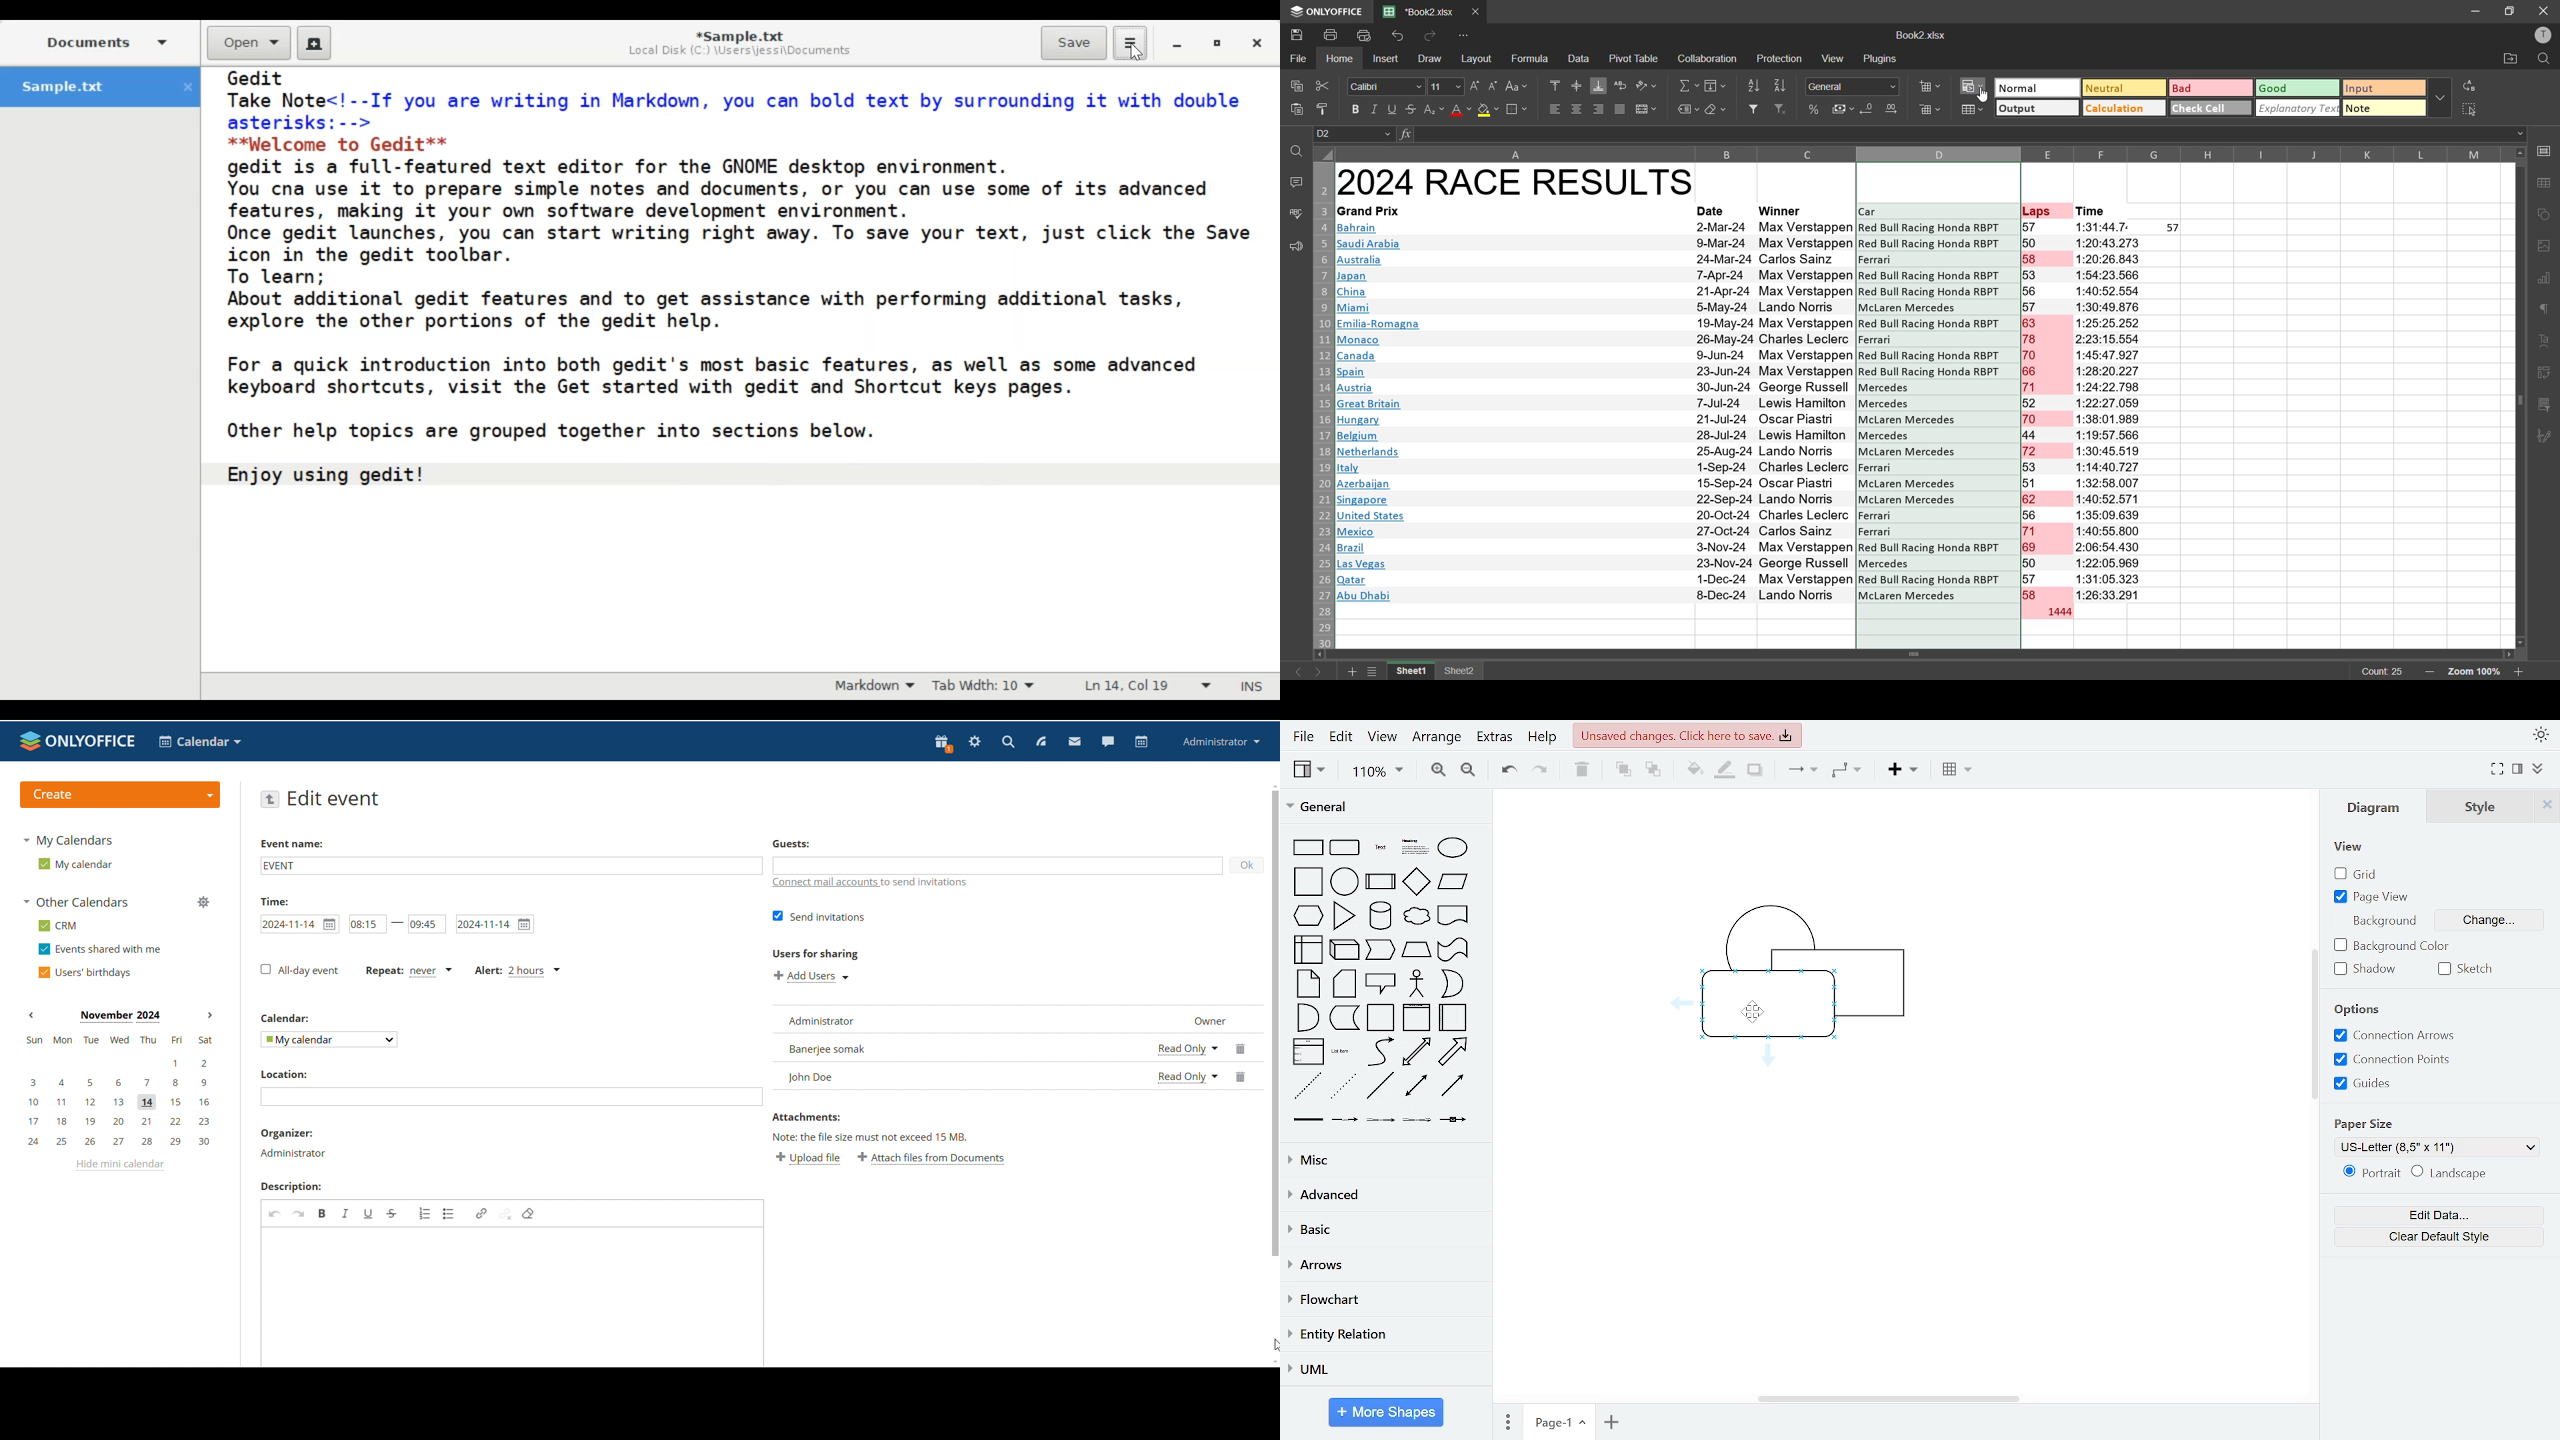  I want to click on send invitations, so click(818, 917).